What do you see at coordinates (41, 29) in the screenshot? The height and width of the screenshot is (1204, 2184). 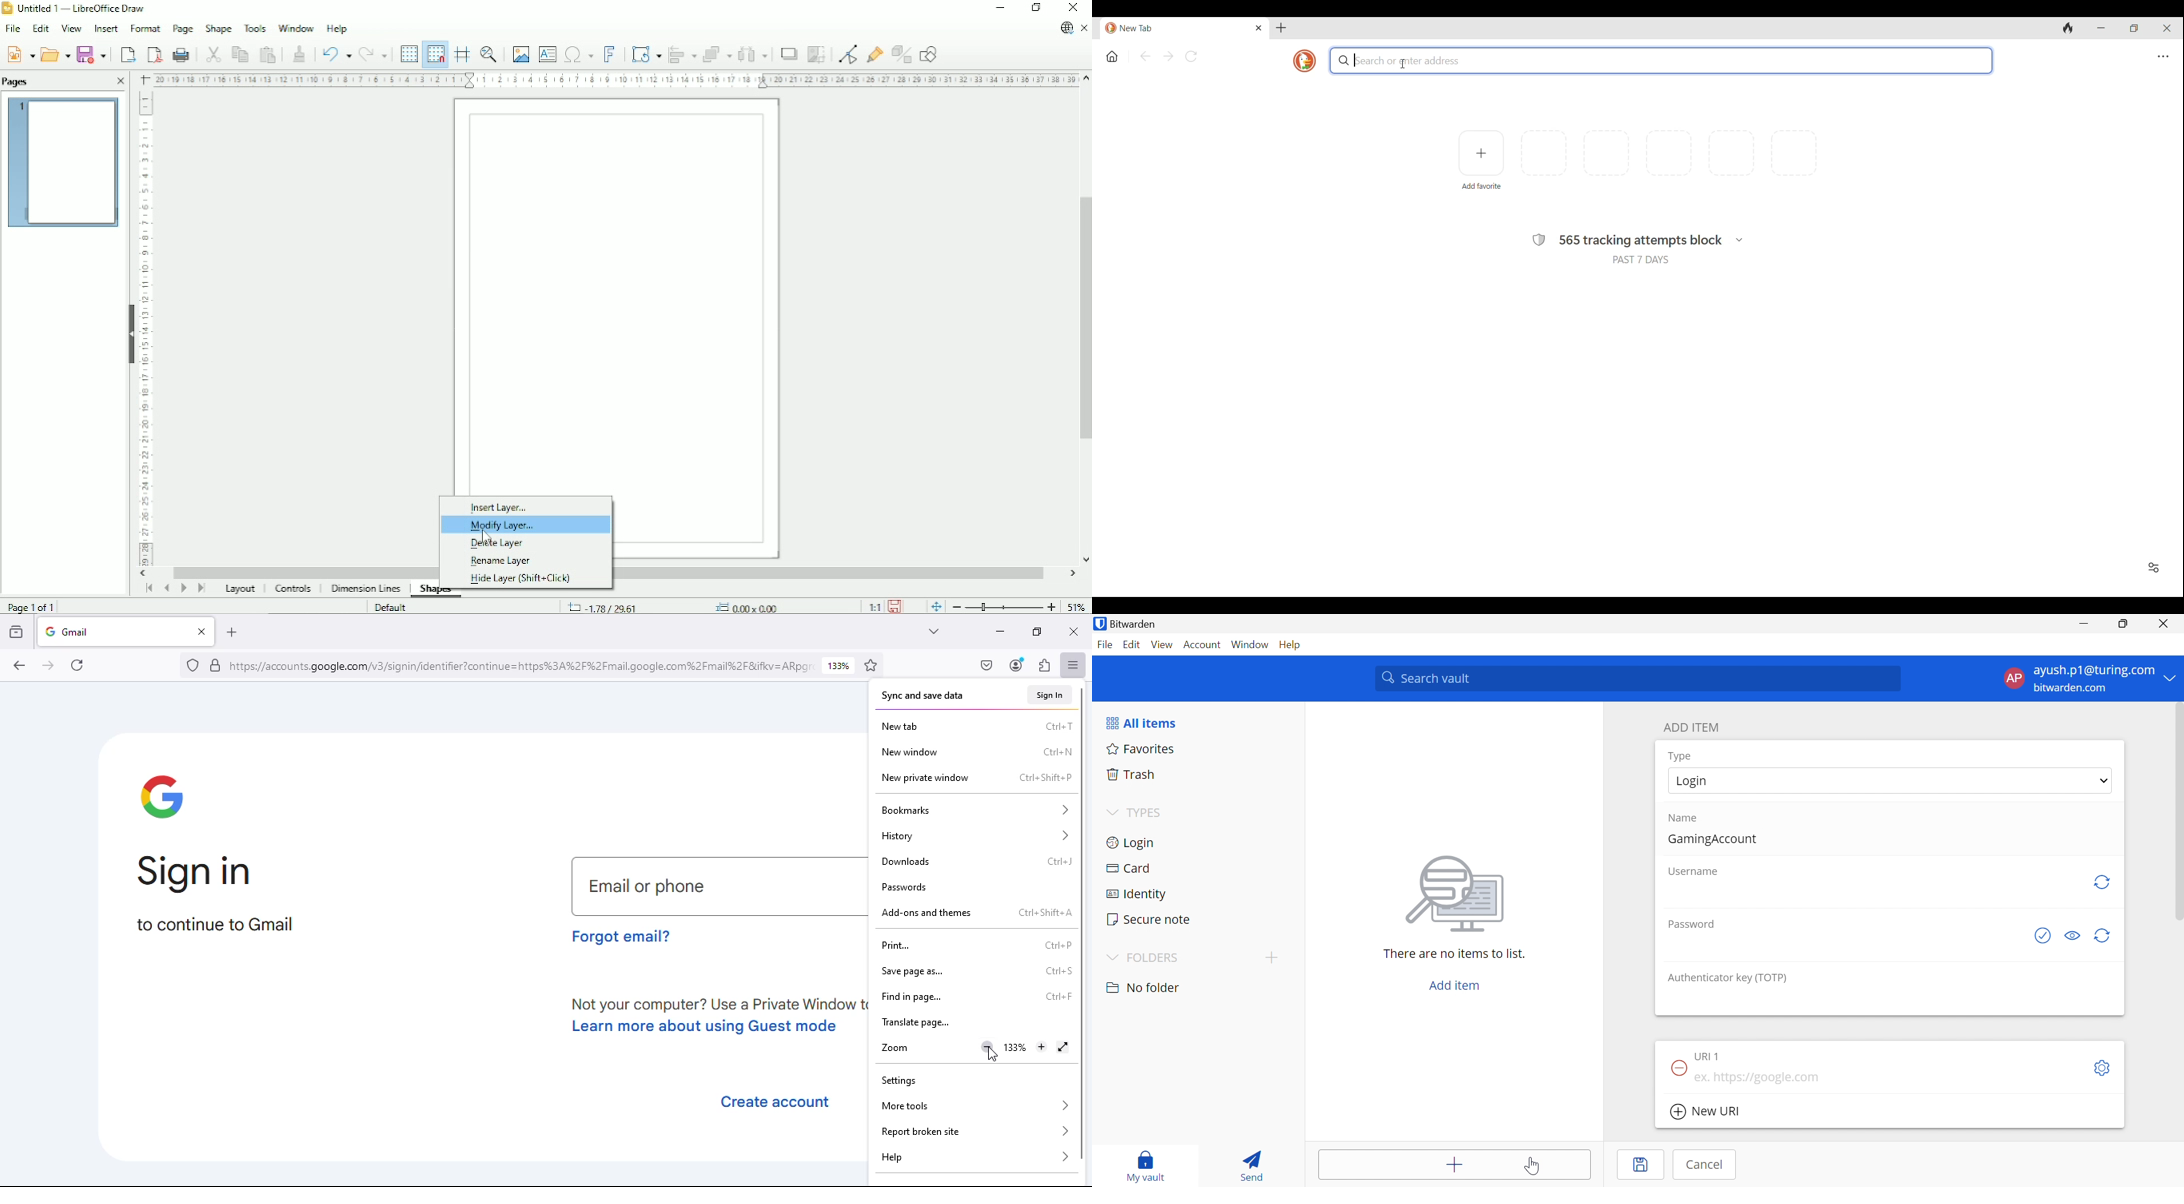 I see `Edit` at bounding box center [41, 29].